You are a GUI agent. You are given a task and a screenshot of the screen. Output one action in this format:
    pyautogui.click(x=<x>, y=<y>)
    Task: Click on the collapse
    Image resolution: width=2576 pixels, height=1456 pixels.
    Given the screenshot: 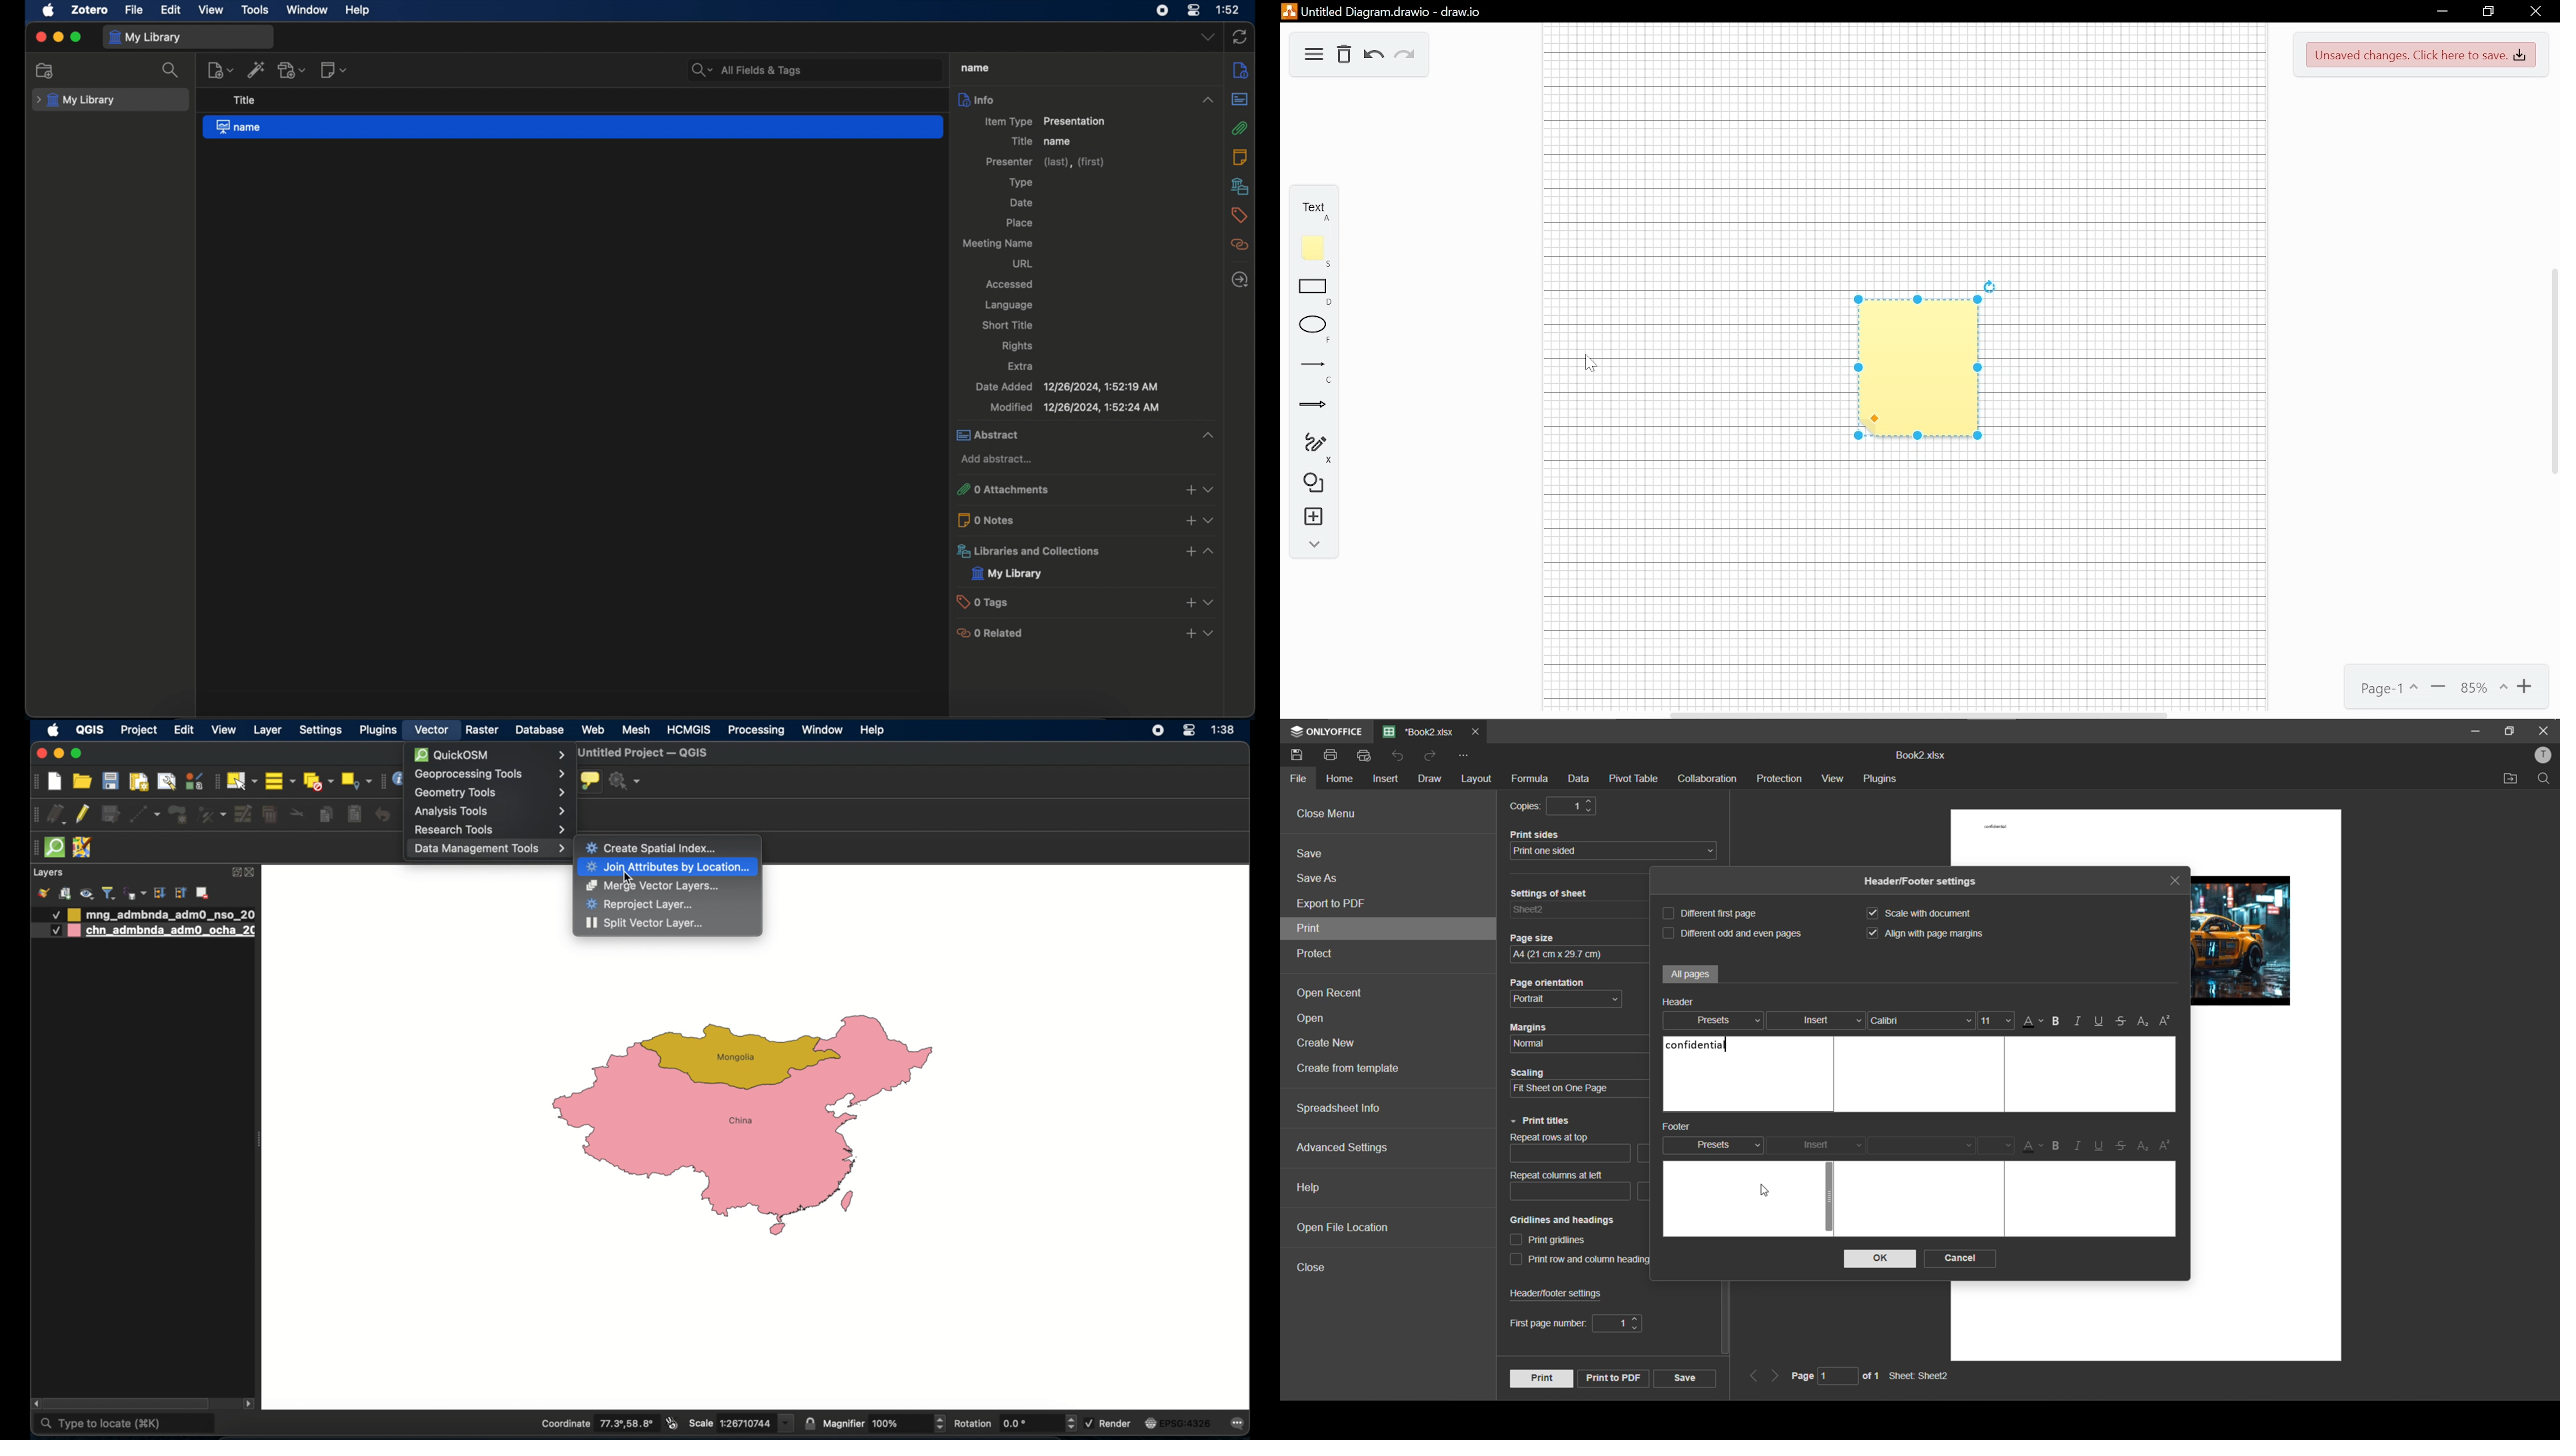 What is the action you would take?
    pyautogui.click(x=180, y=893)
    